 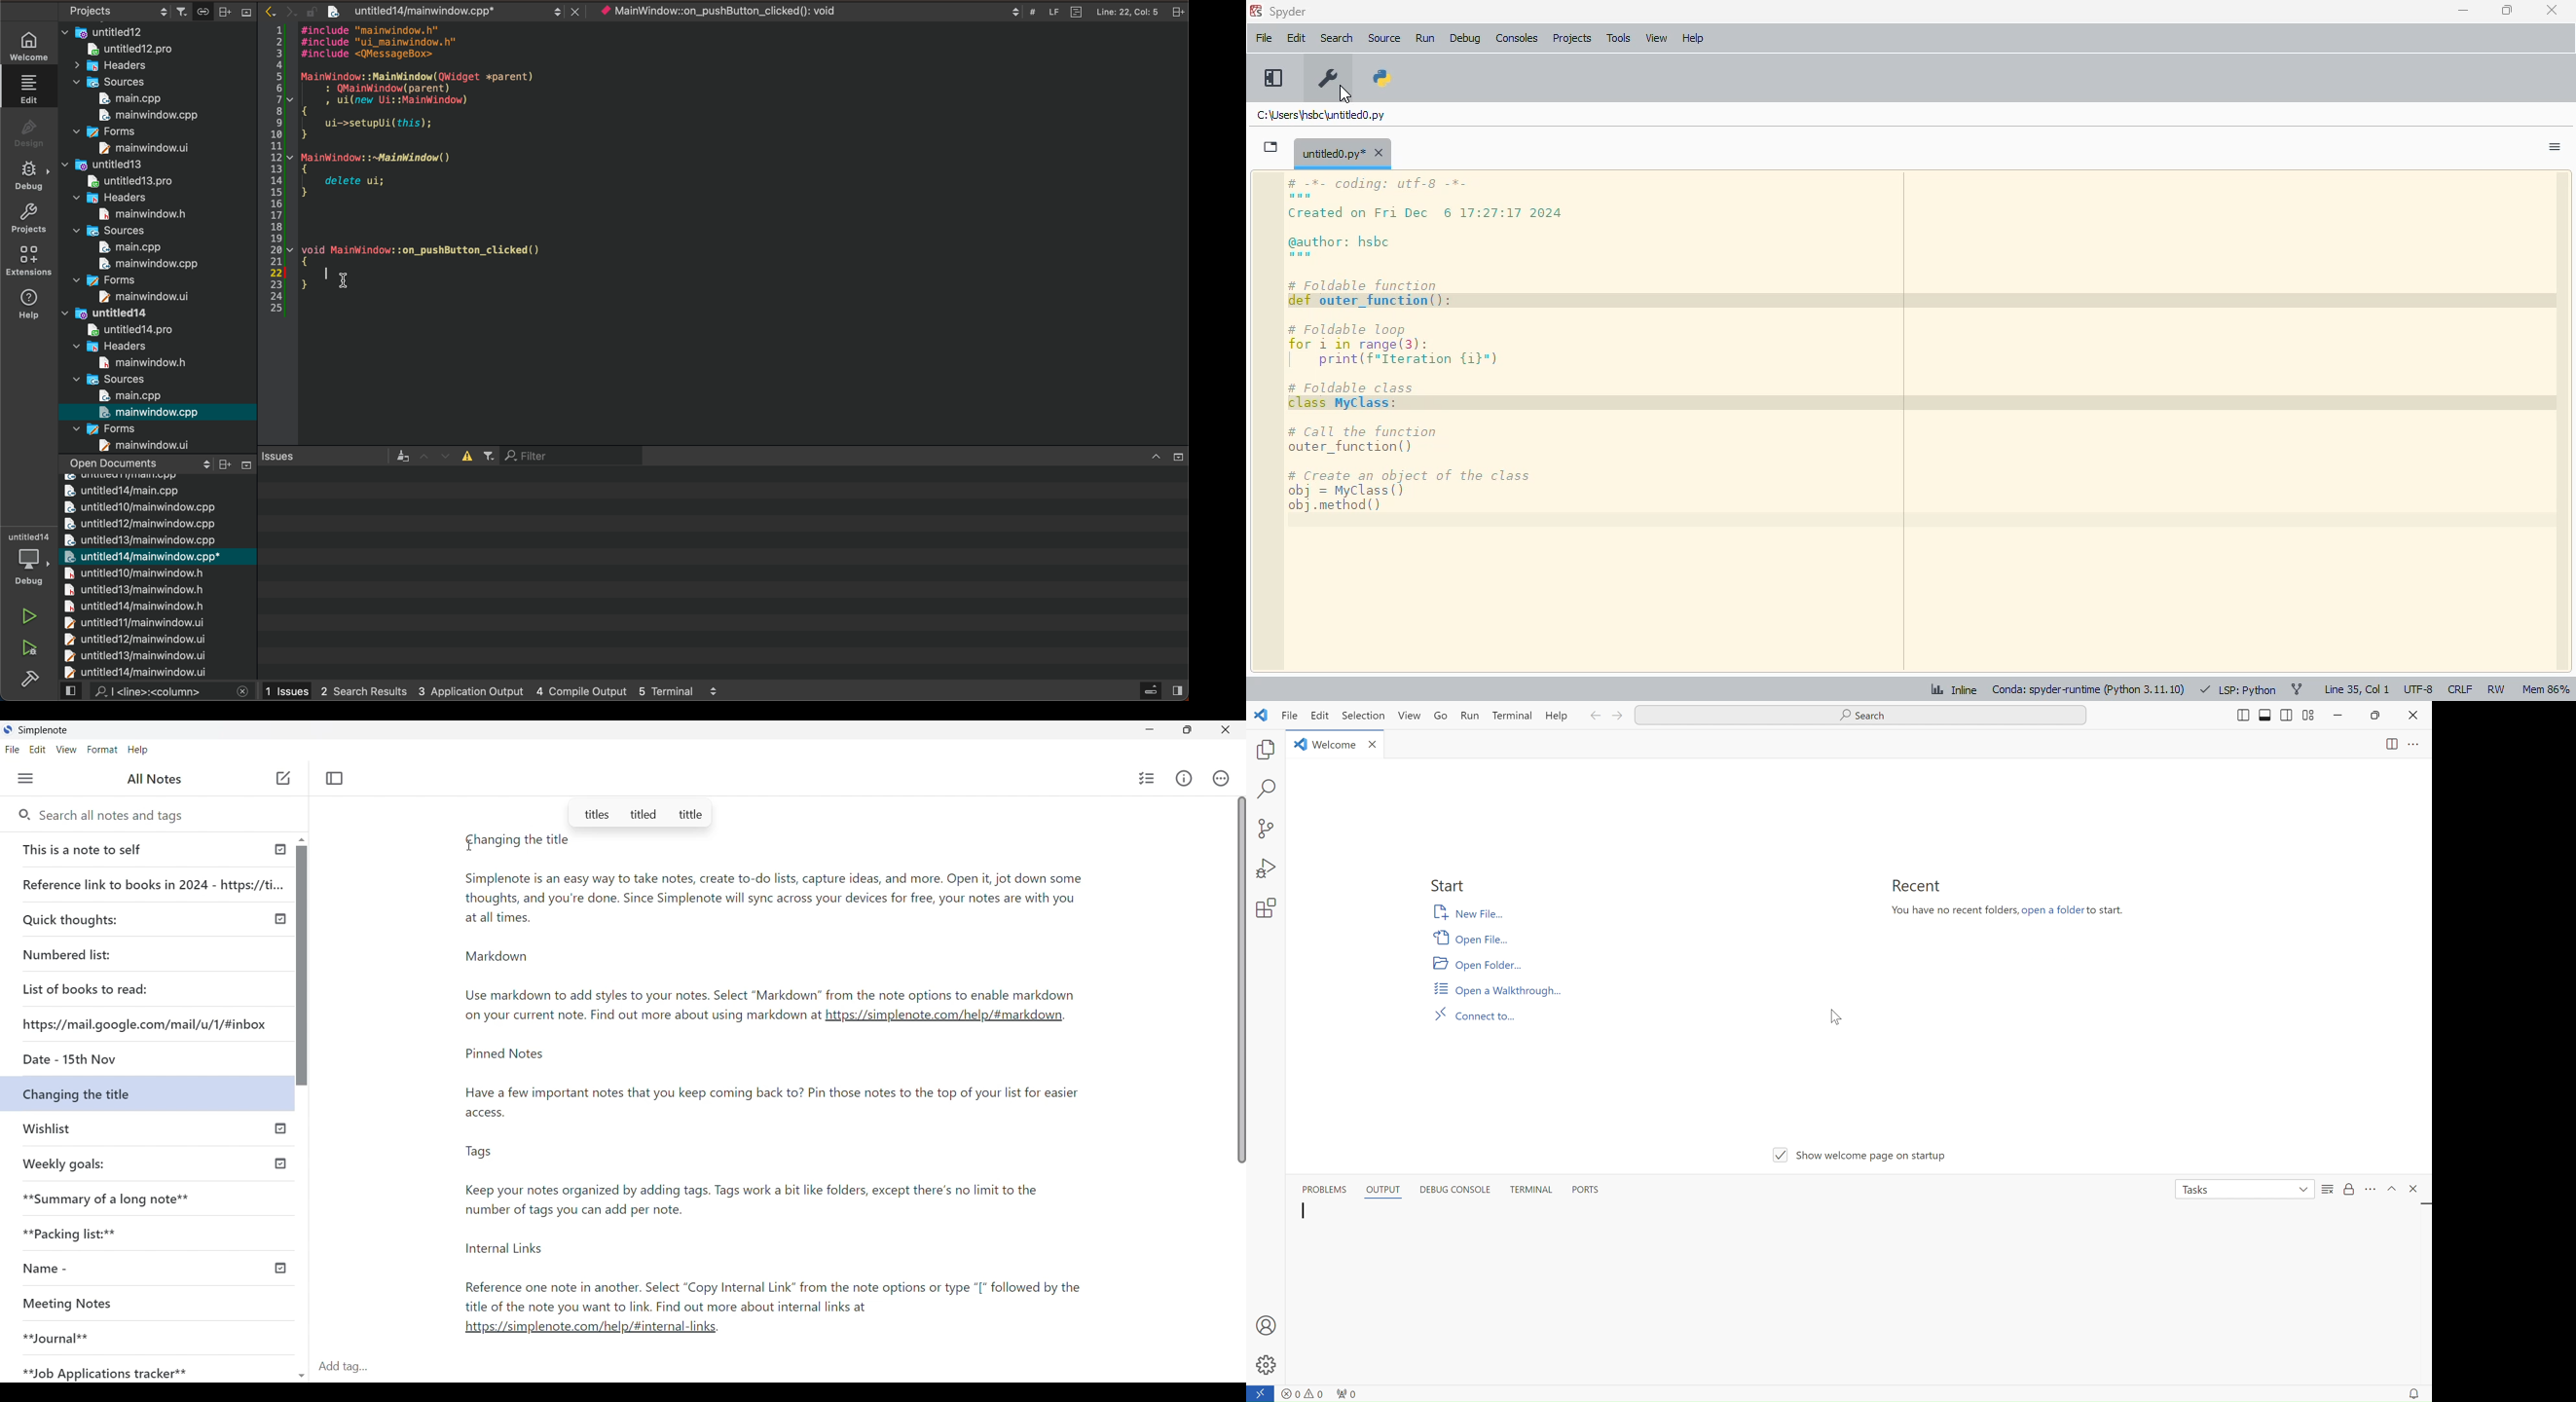 I want to click on Vertical slide bar, so click(x=1241, y=981).